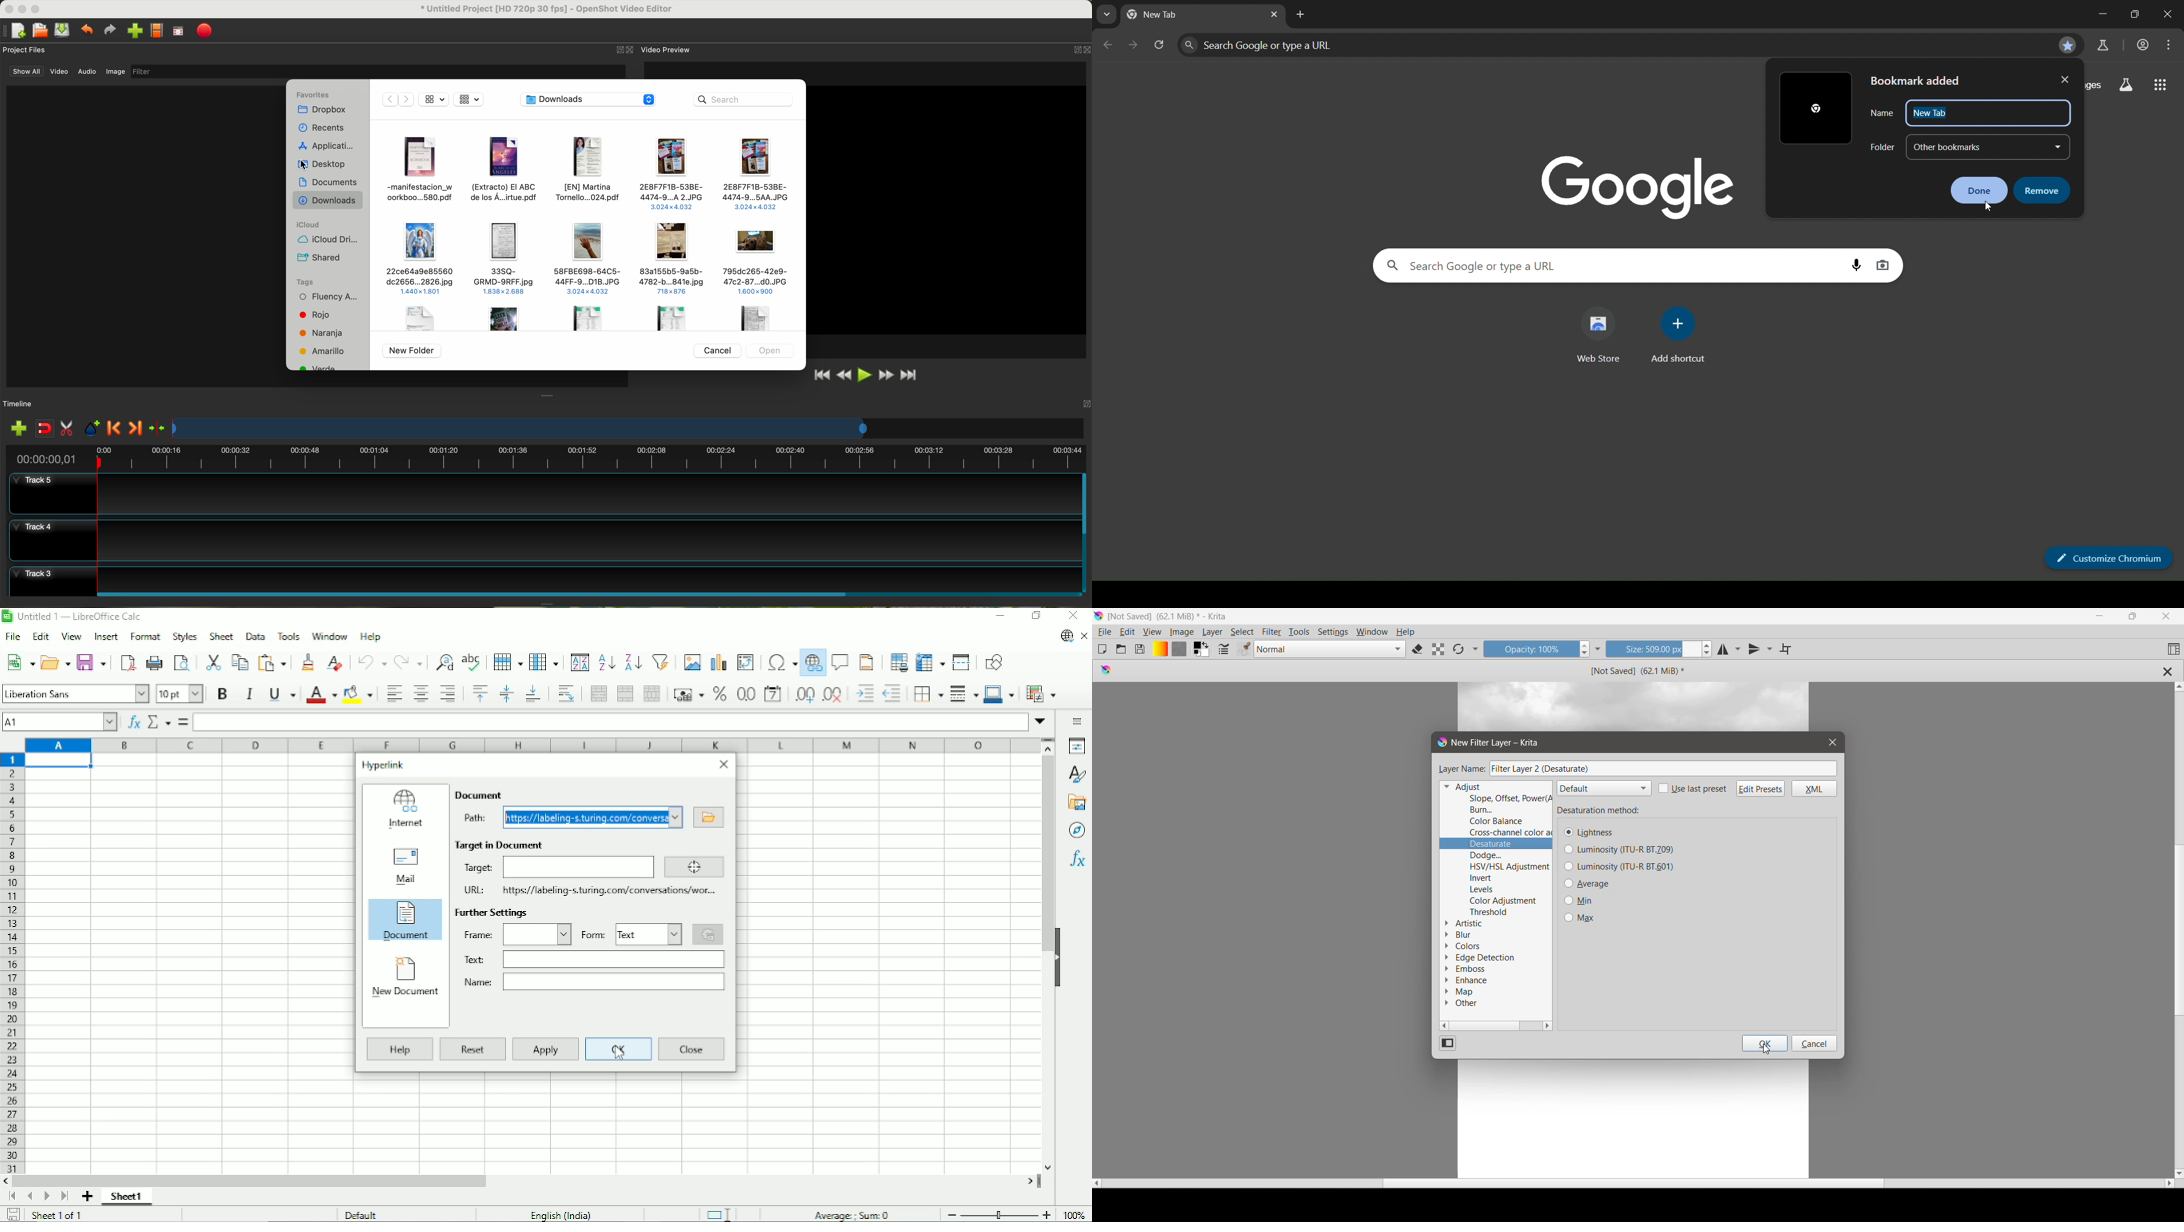 The image size is (2184, 1232). What do you see at coordinates (1834, 743) in the screenshot?
I see `` at bounding box center [1834, 743].